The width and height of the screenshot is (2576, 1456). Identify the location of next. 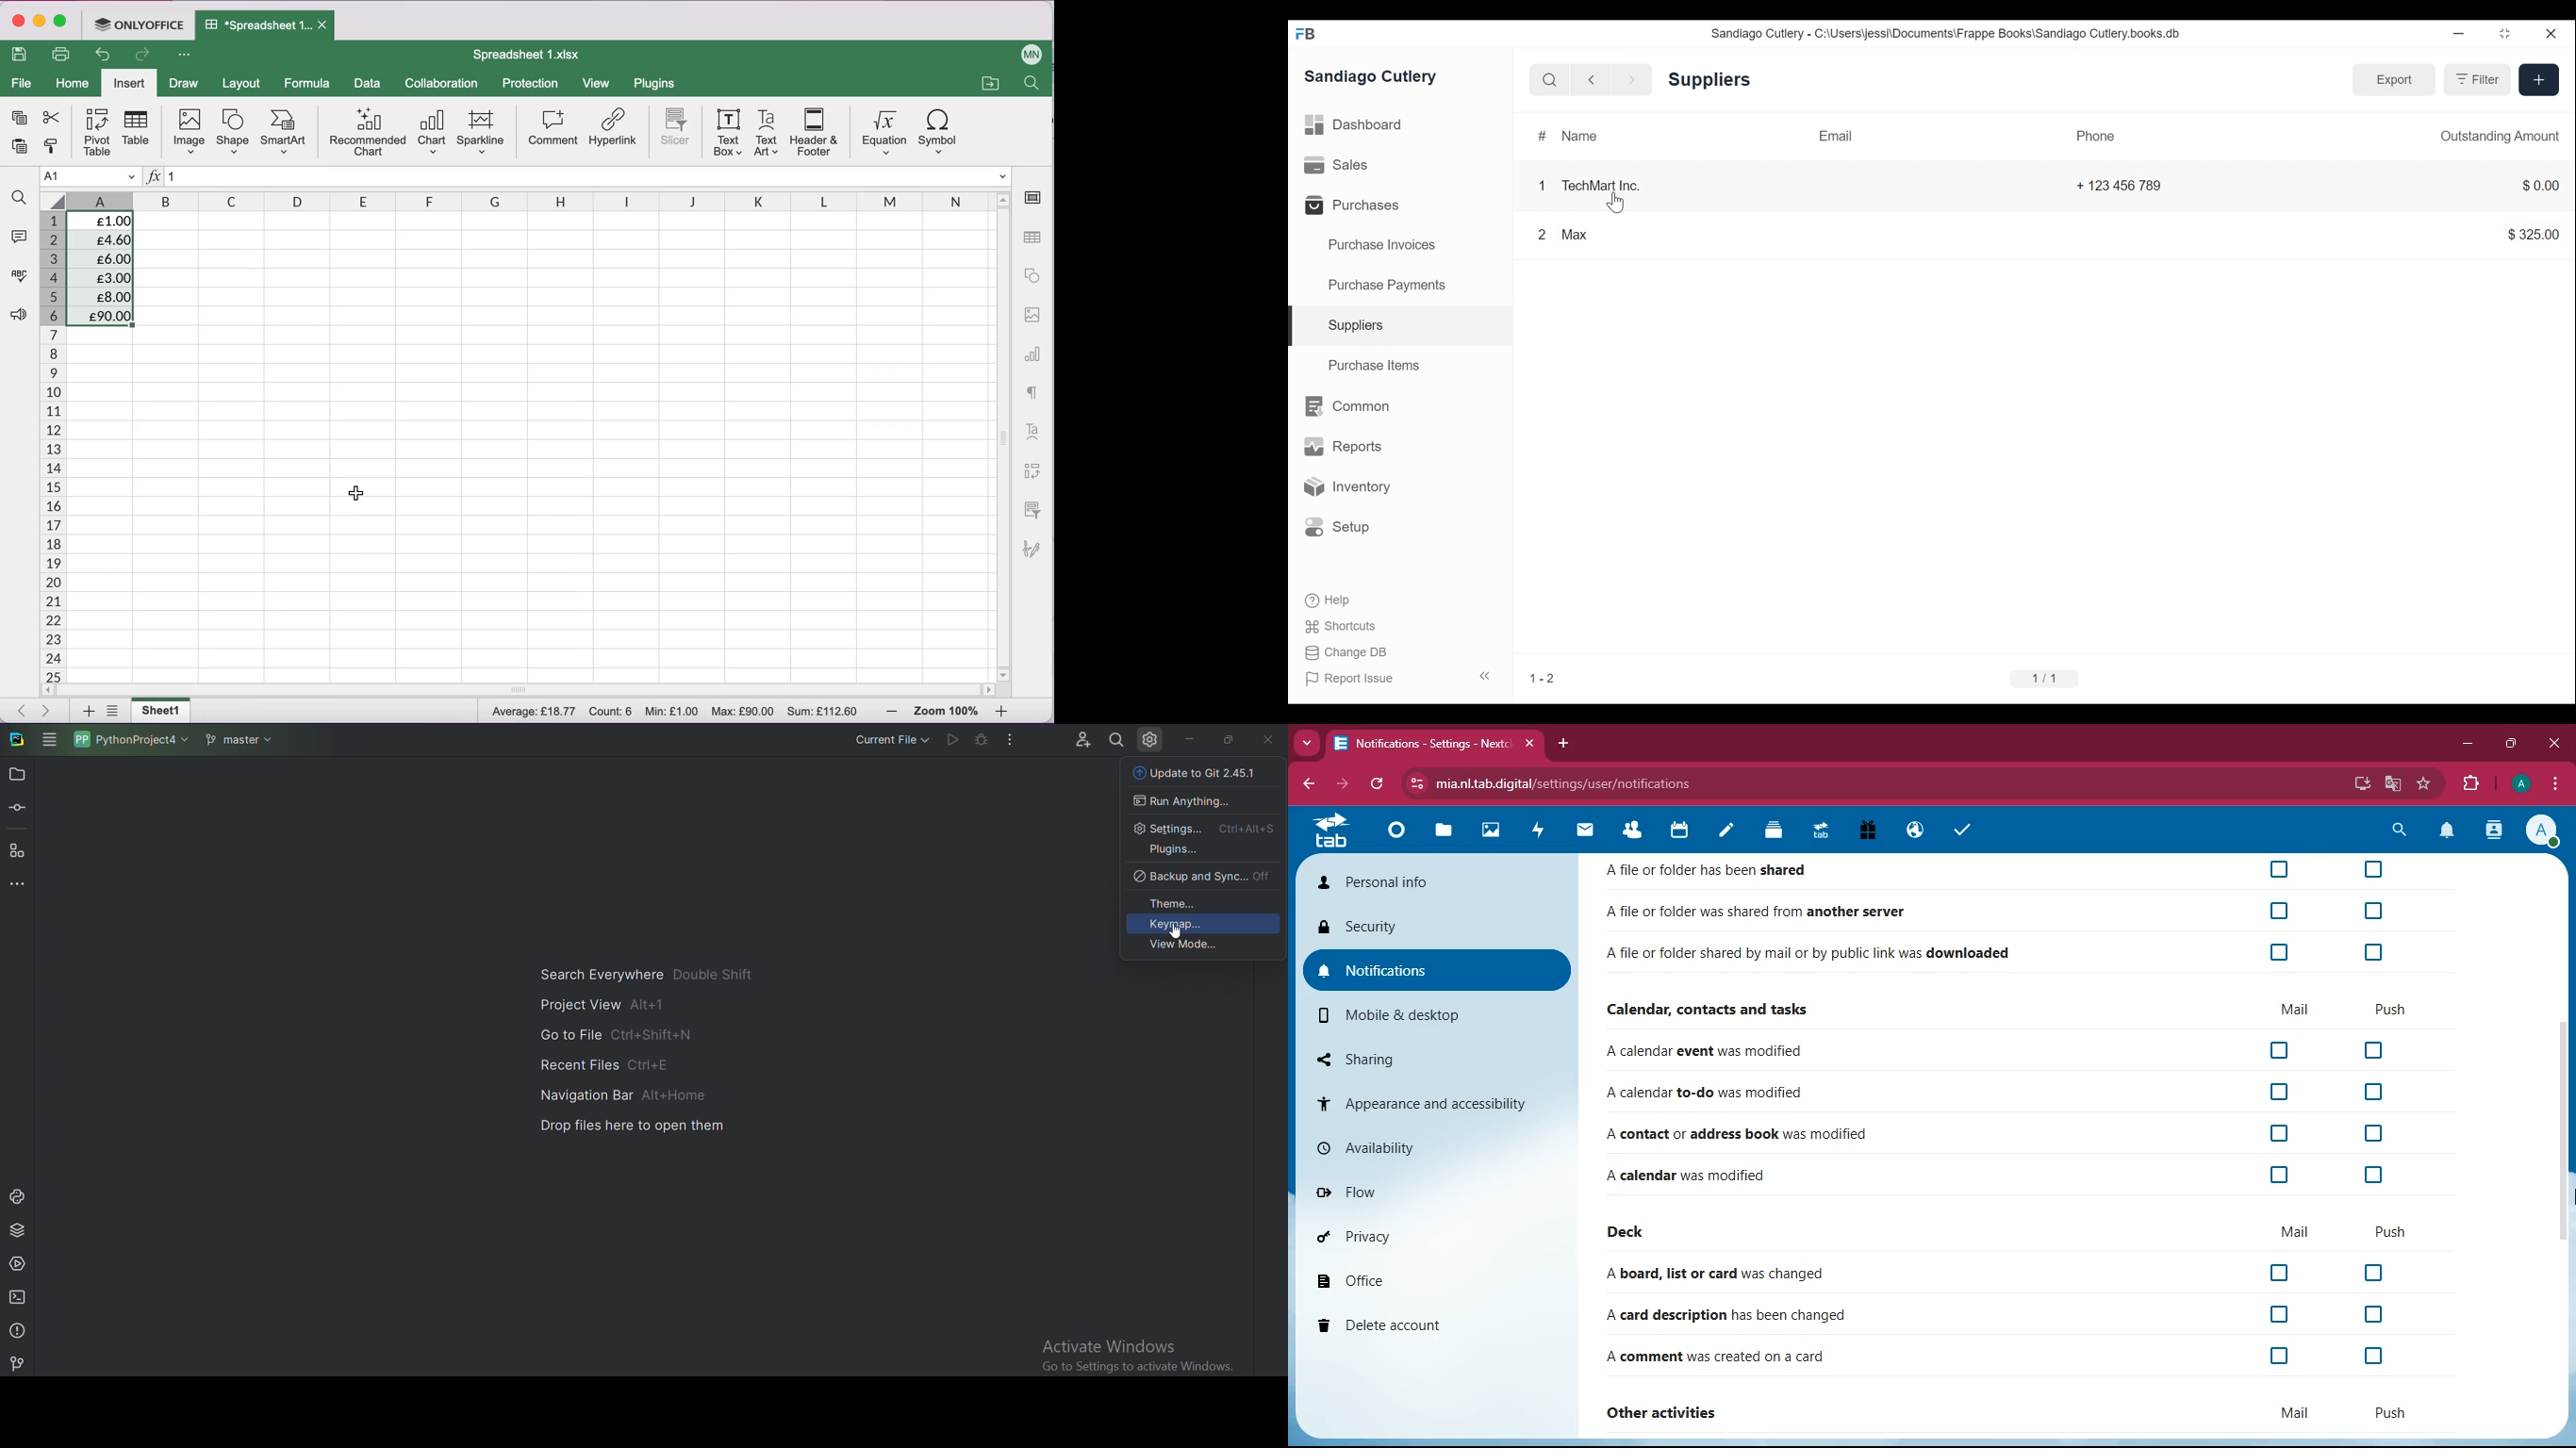
(1631, 78).